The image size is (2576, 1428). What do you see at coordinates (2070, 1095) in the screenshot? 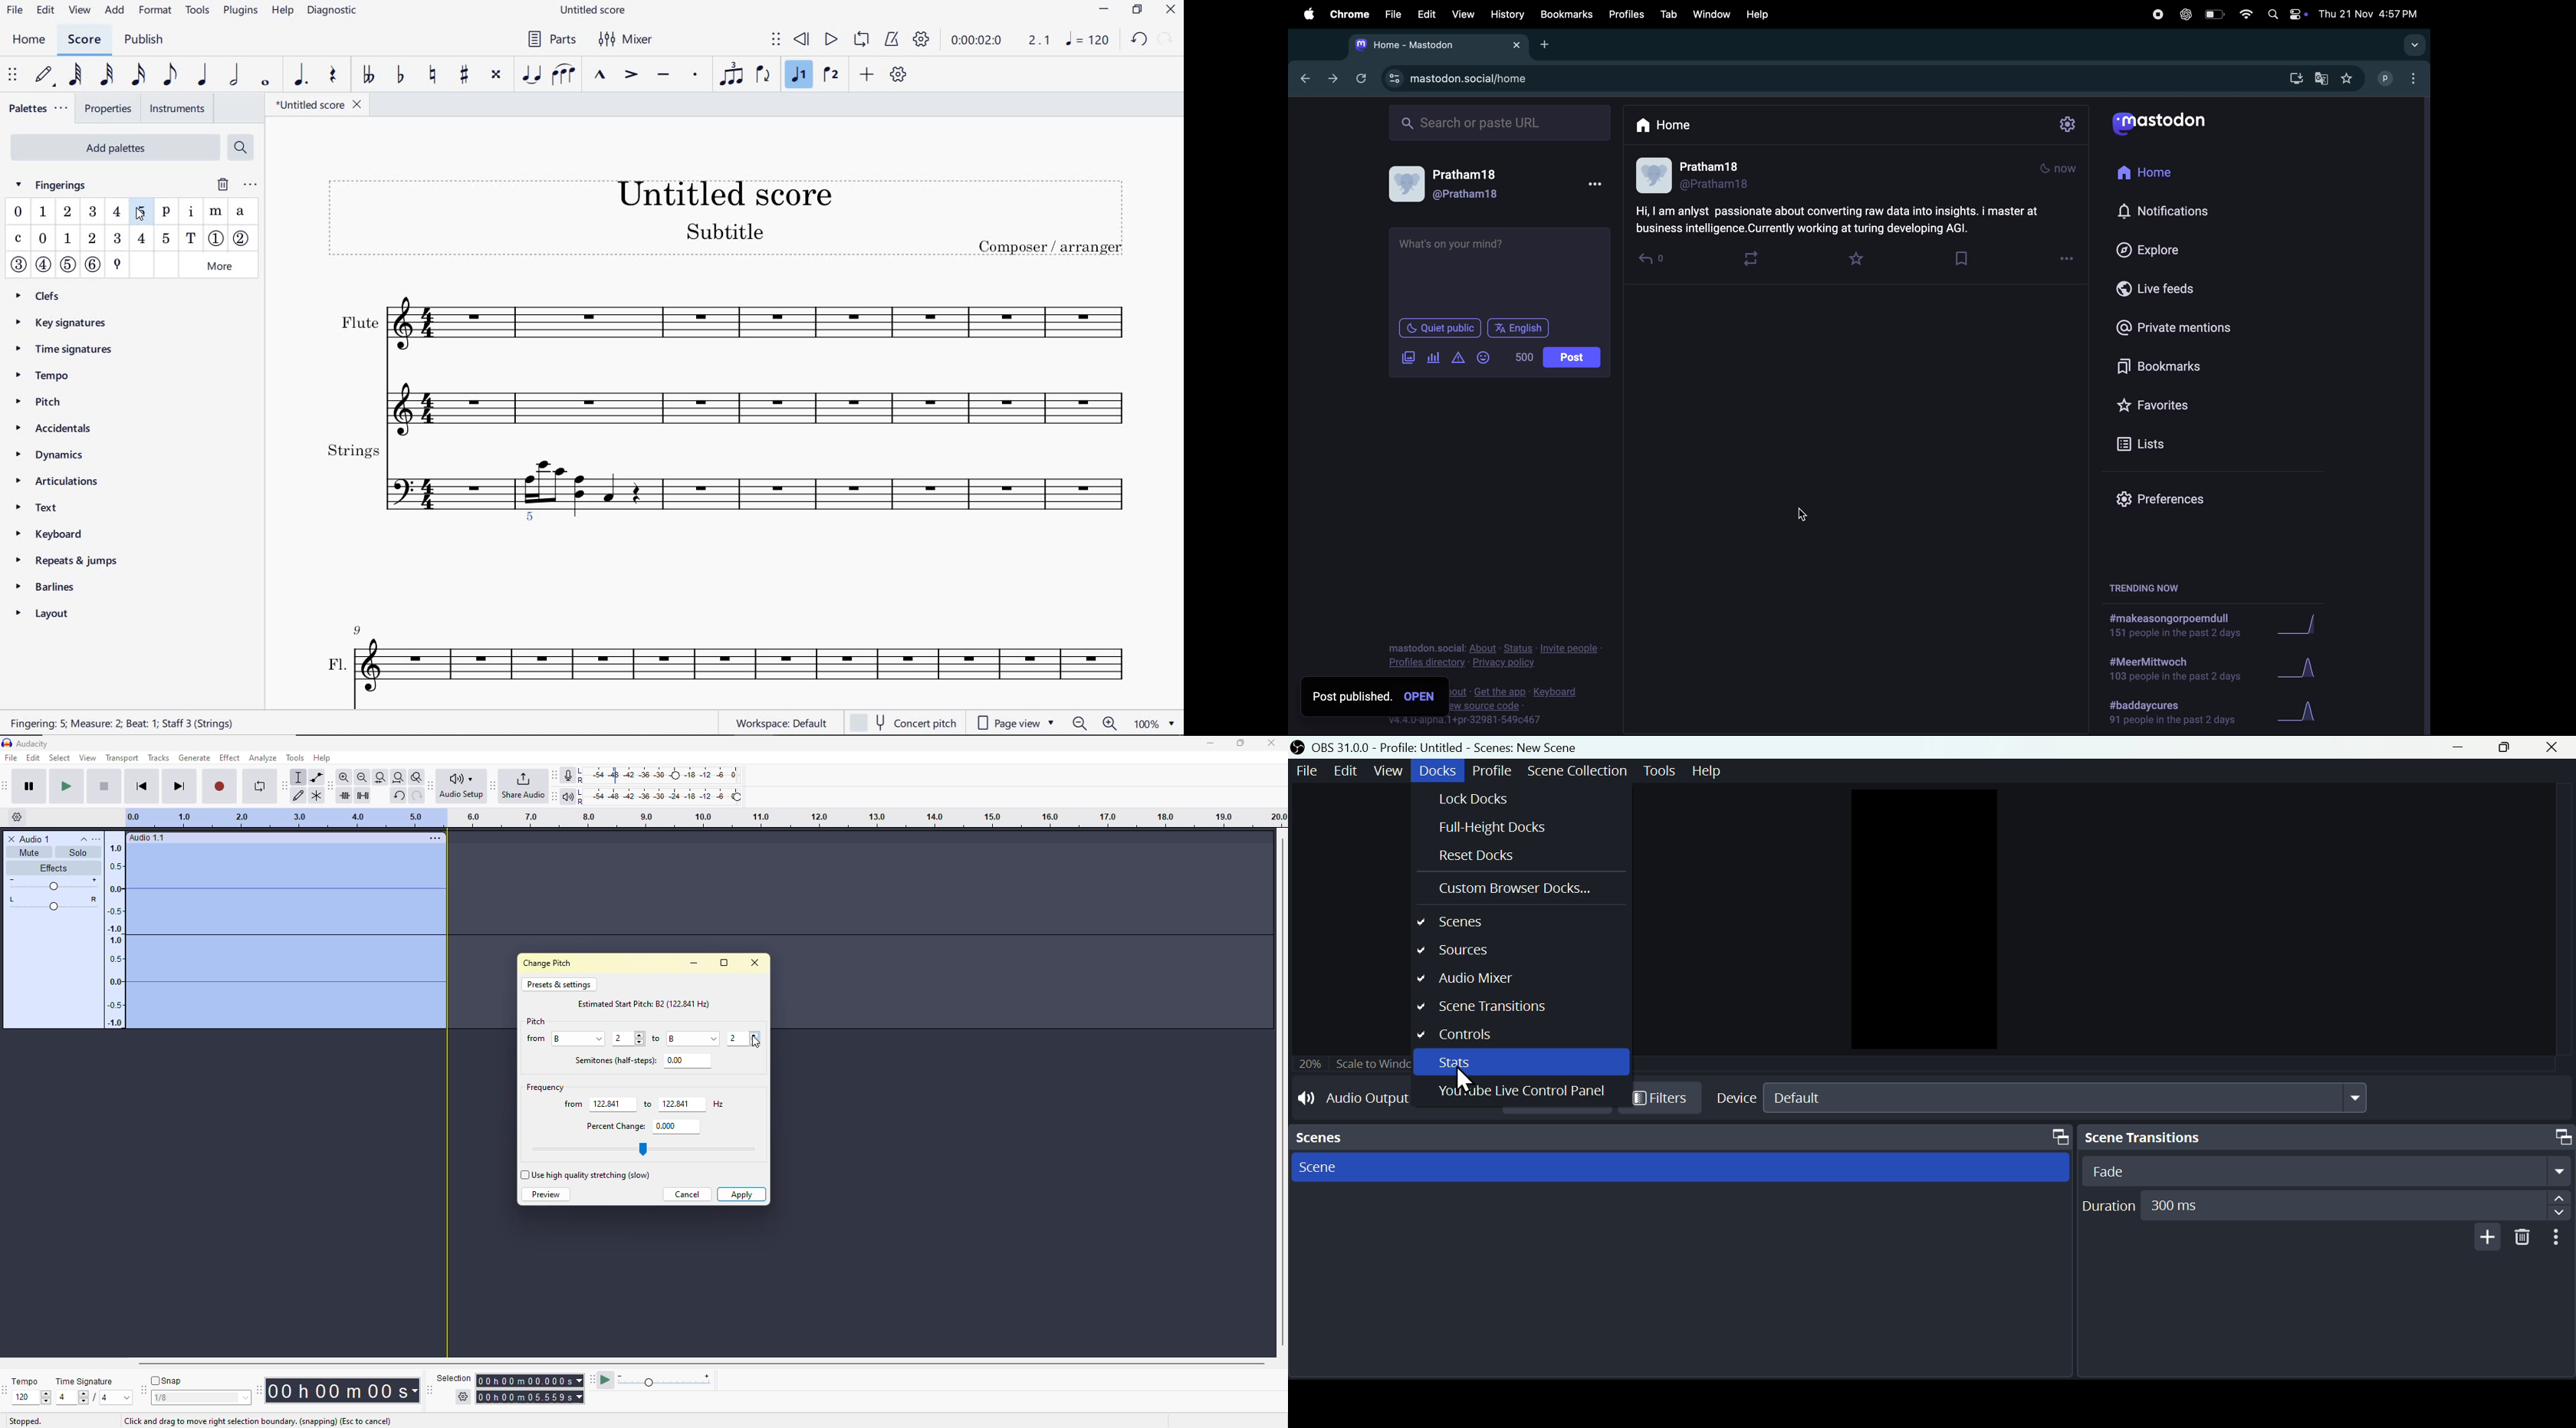
I see `default` at bounding box center [2070, 1095].